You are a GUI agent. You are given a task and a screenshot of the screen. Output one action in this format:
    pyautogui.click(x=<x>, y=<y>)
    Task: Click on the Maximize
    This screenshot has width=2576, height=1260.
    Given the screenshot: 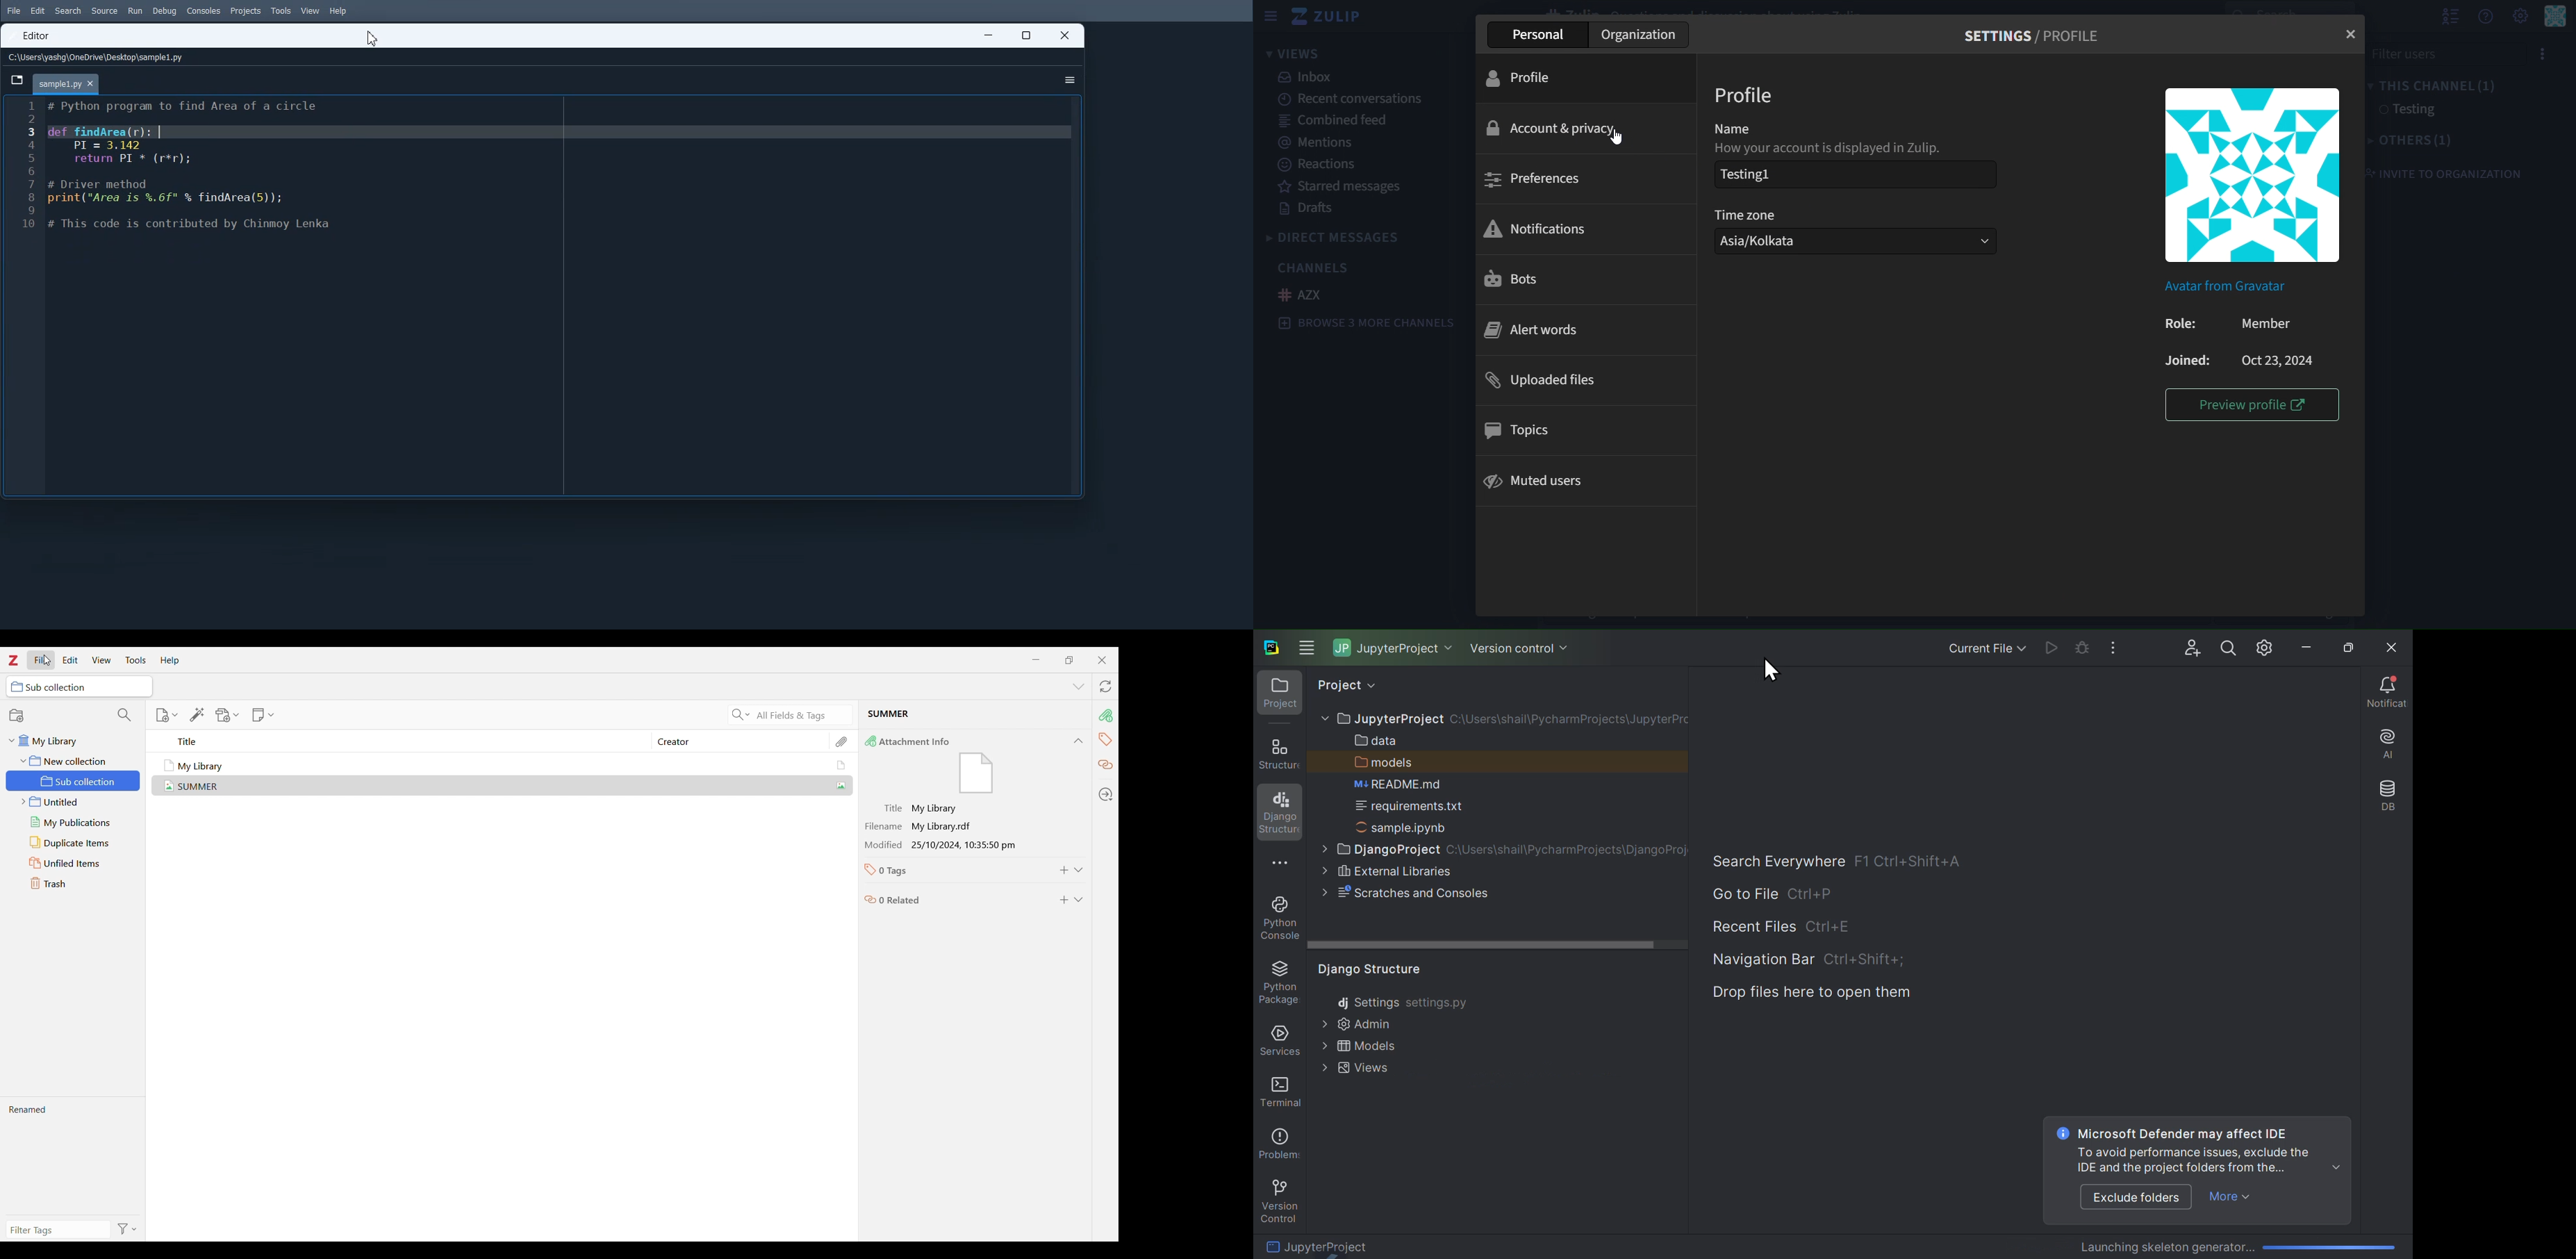 What is the action you would take?
    pyautogui.click(x=1028, y=37)
    